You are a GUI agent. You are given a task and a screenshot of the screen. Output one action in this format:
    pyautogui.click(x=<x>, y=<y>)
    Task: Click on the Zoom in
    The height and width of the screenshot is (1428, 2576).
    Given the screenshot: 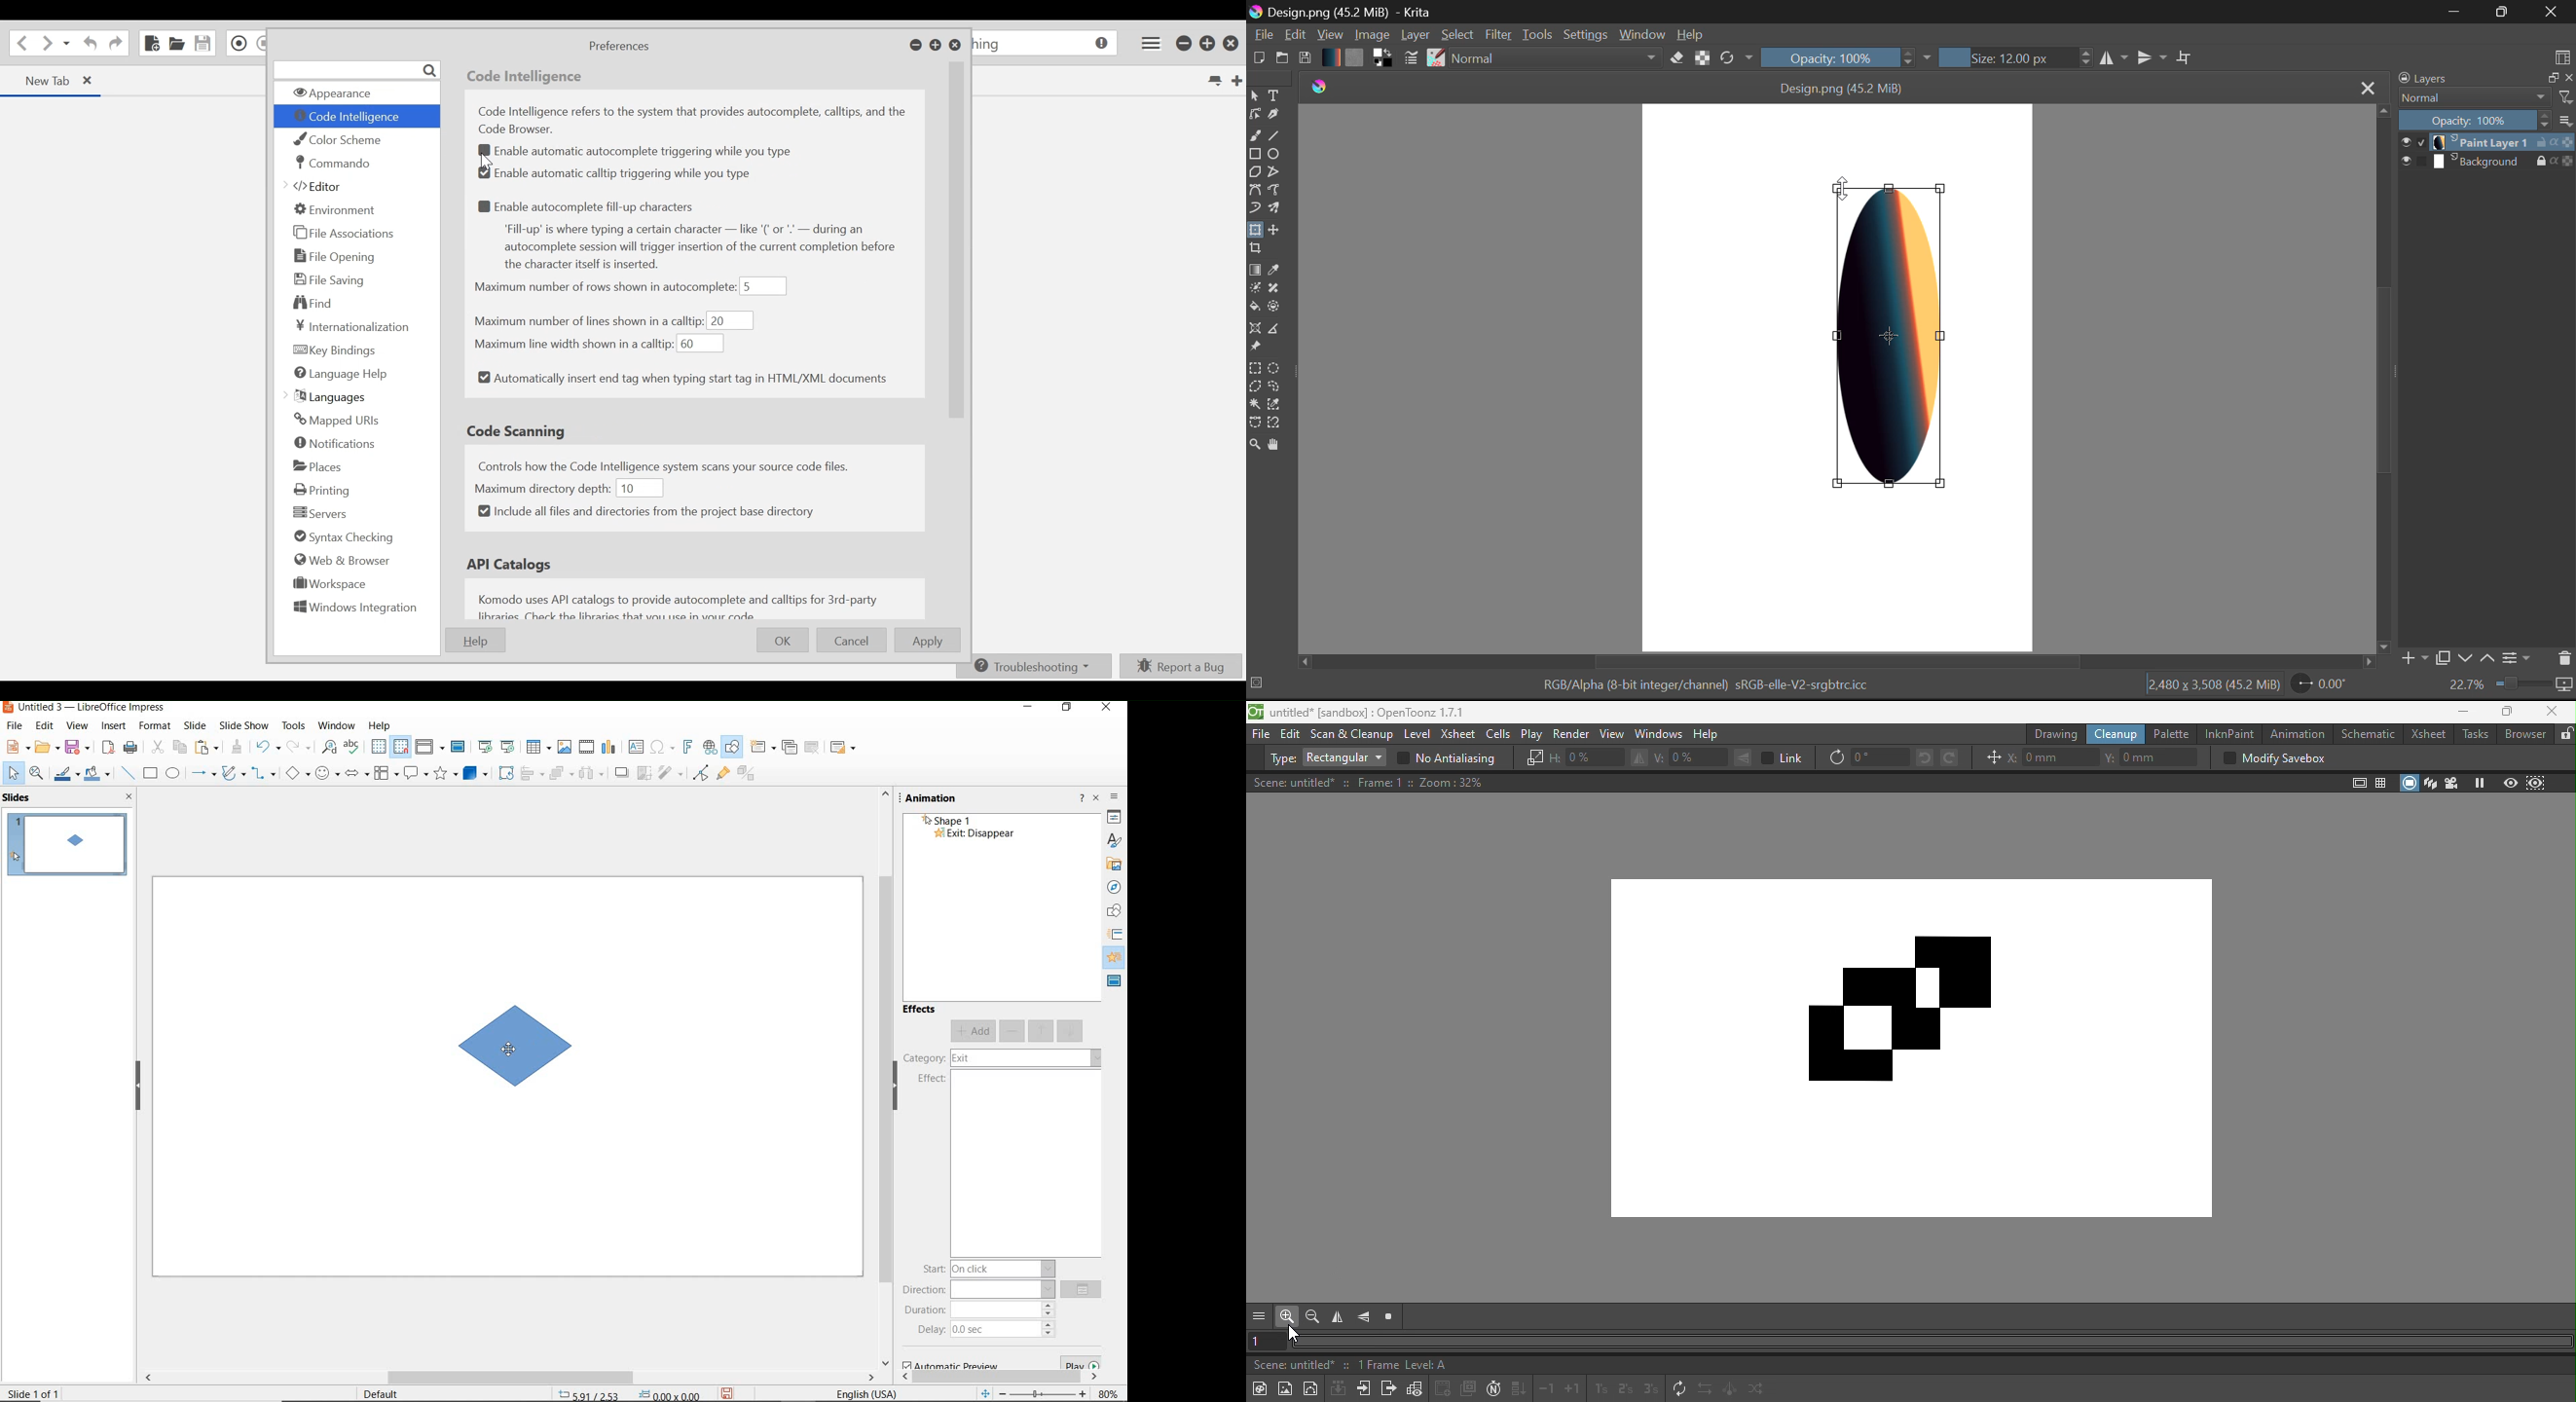 What is the action you would take?
    pyautogui.click(x=1286, y=1318)
    